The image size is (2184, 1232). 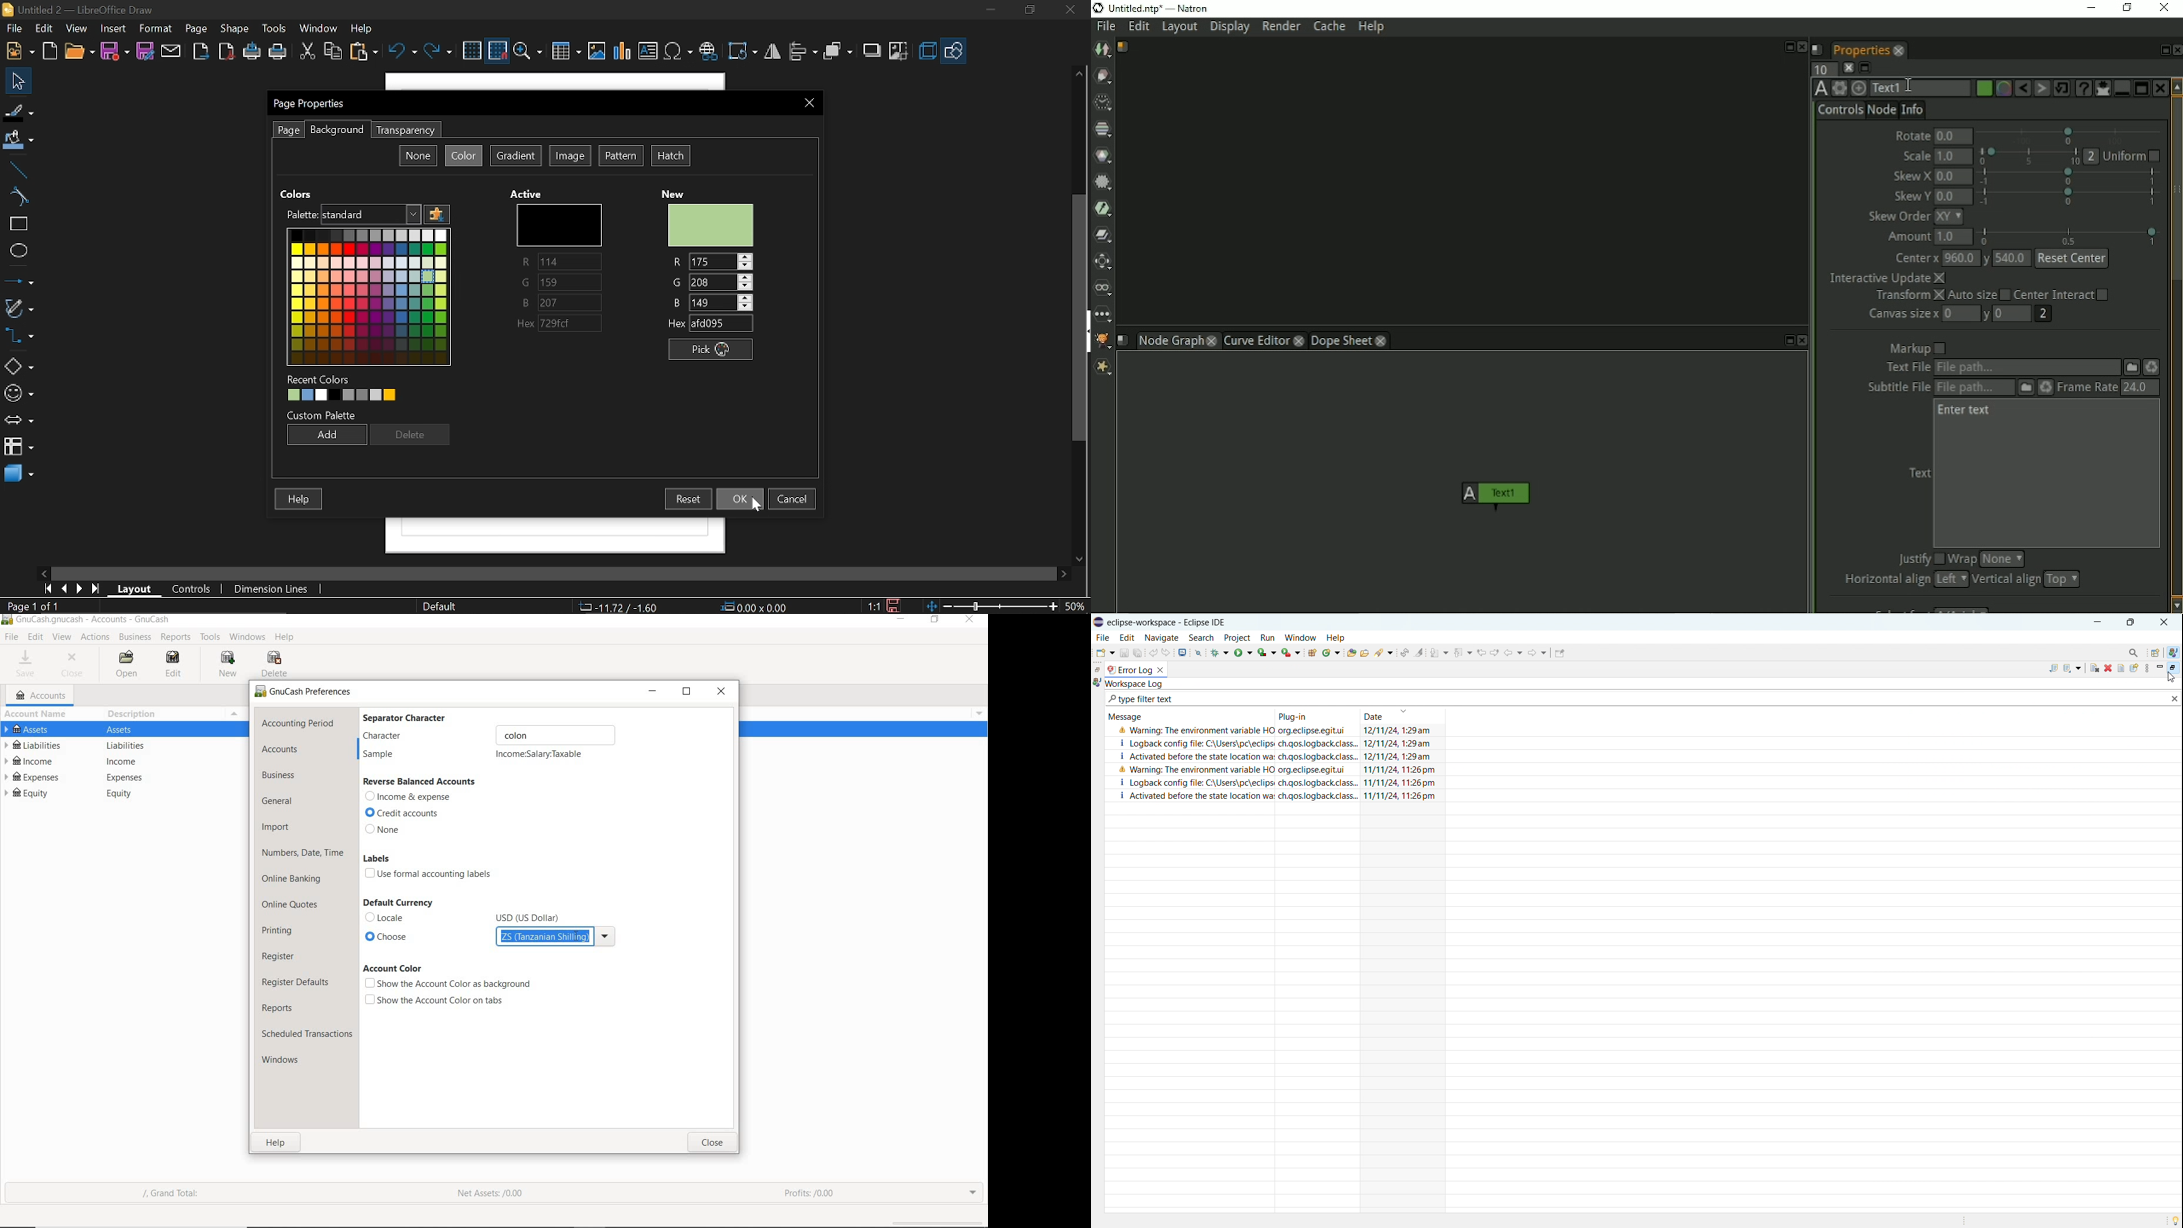 What do you see at coordinates (1104, 235) in the screenshot?
I see `Merge` at bounding box center [1104, 235].